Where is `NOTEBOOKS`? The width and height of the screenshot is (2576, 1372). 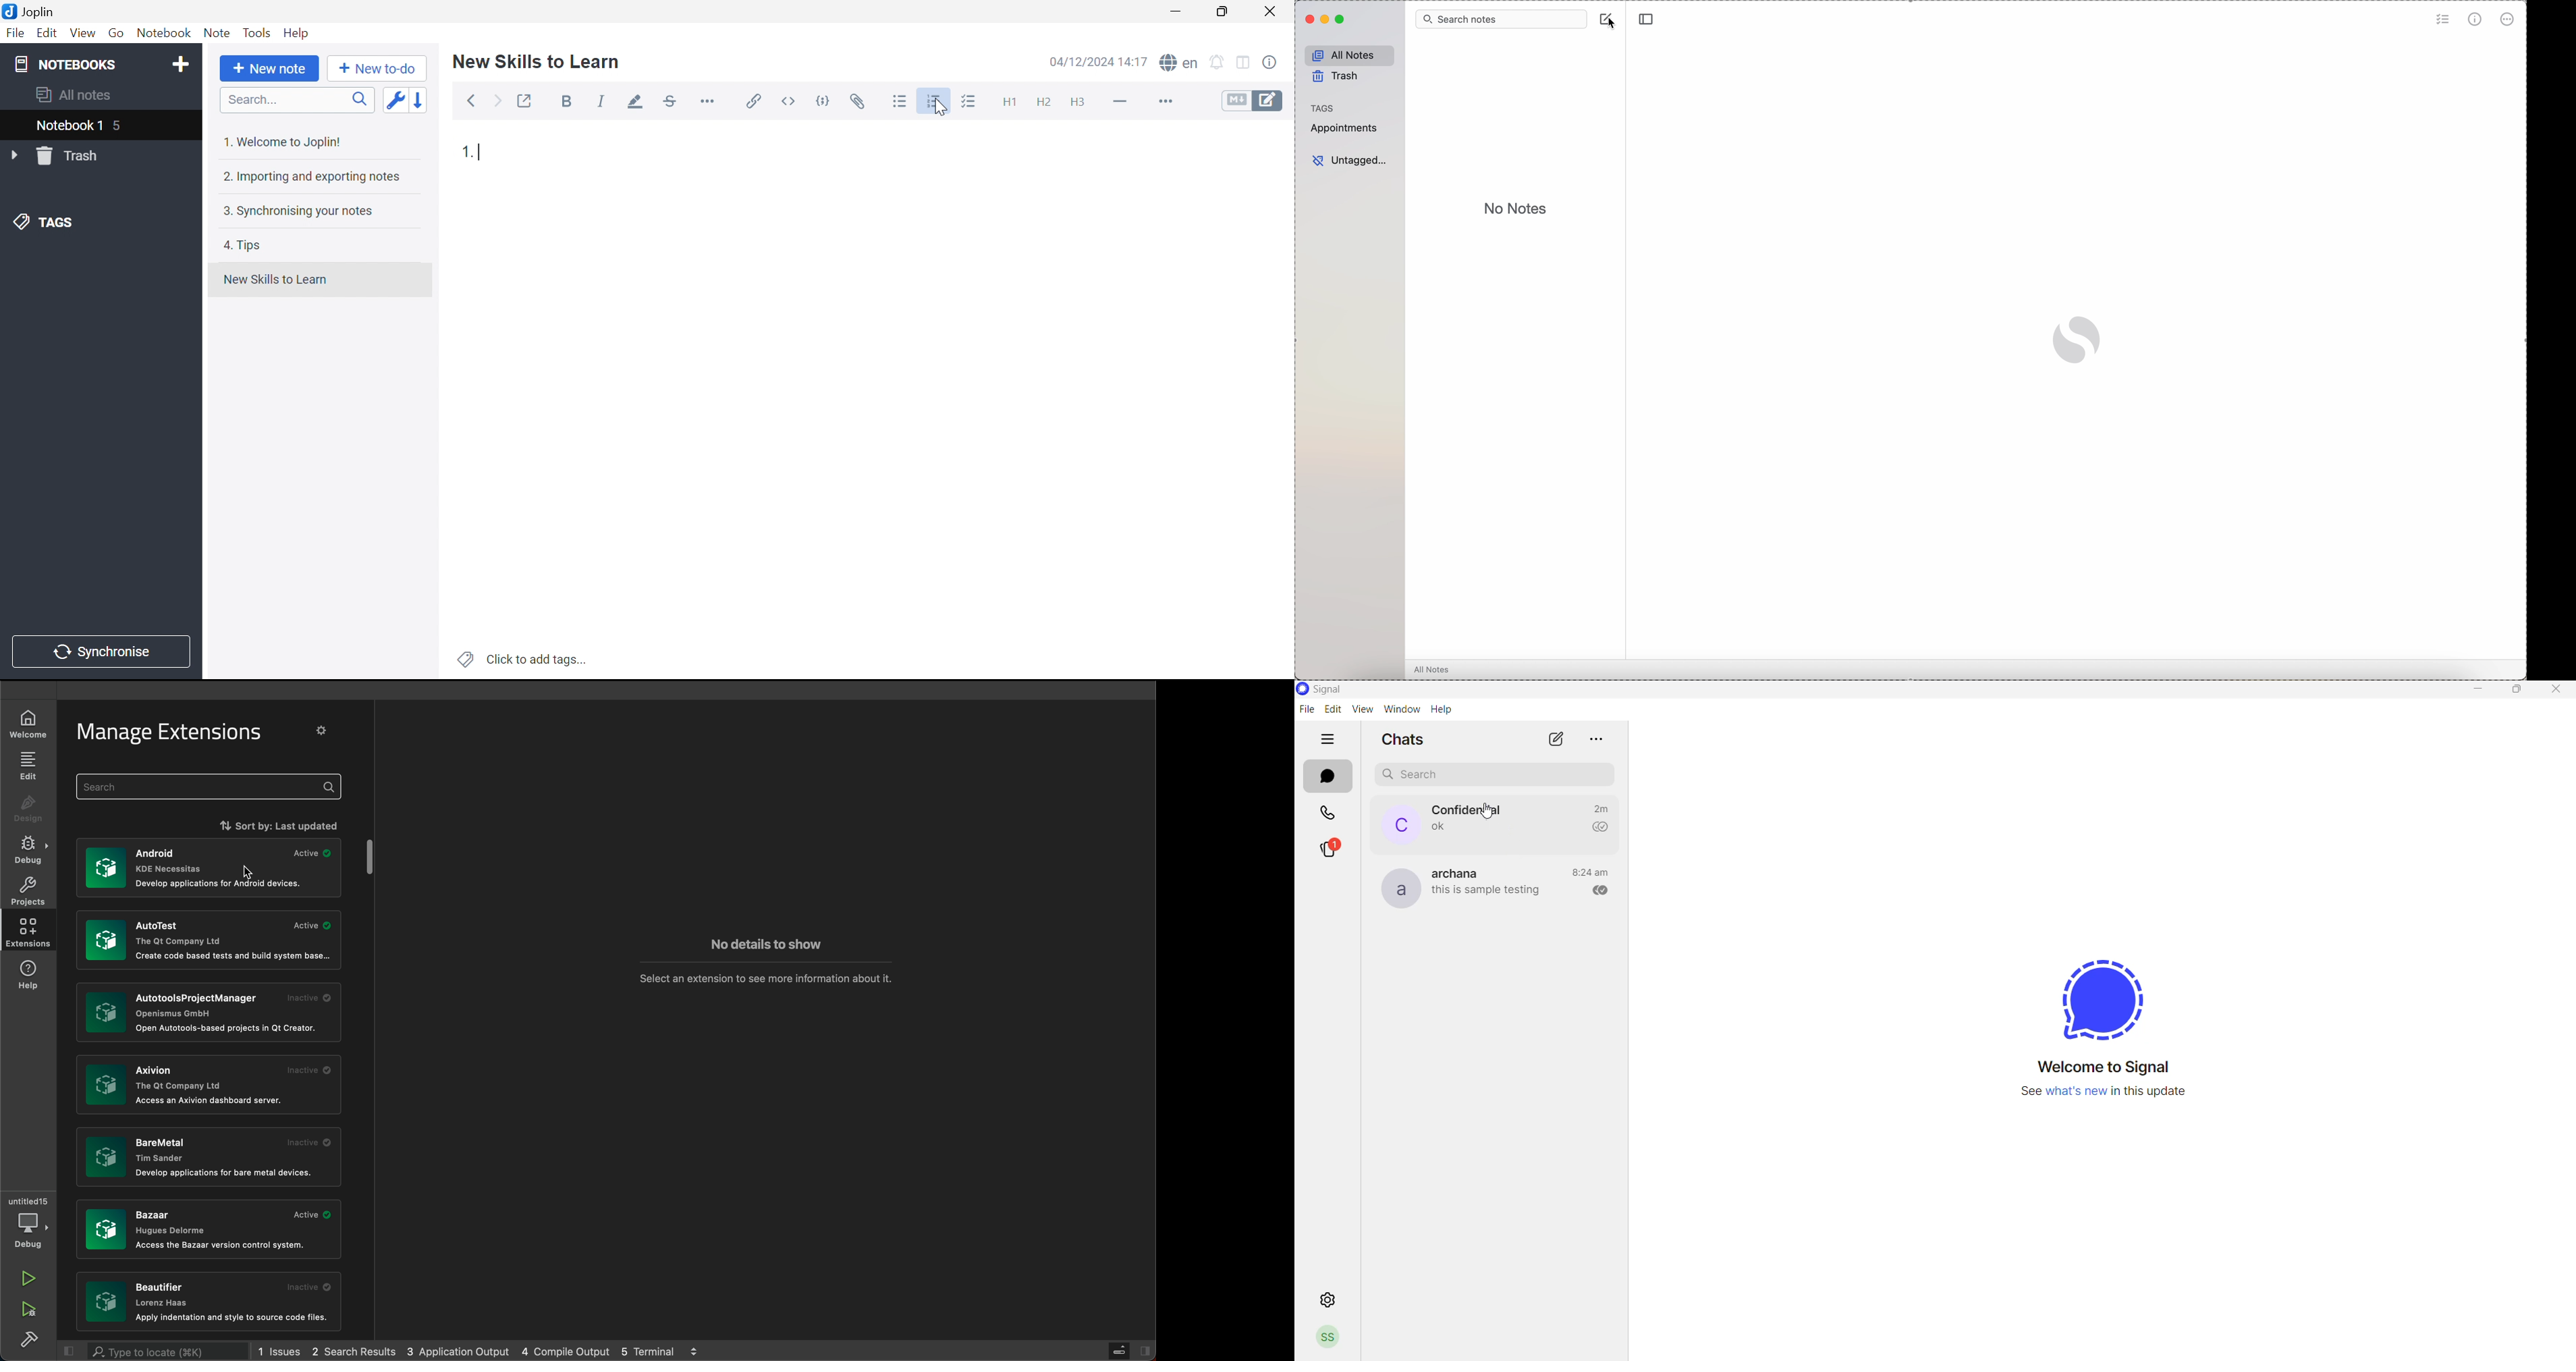
NOTEBOOKS is located at coordinates (64, 63).